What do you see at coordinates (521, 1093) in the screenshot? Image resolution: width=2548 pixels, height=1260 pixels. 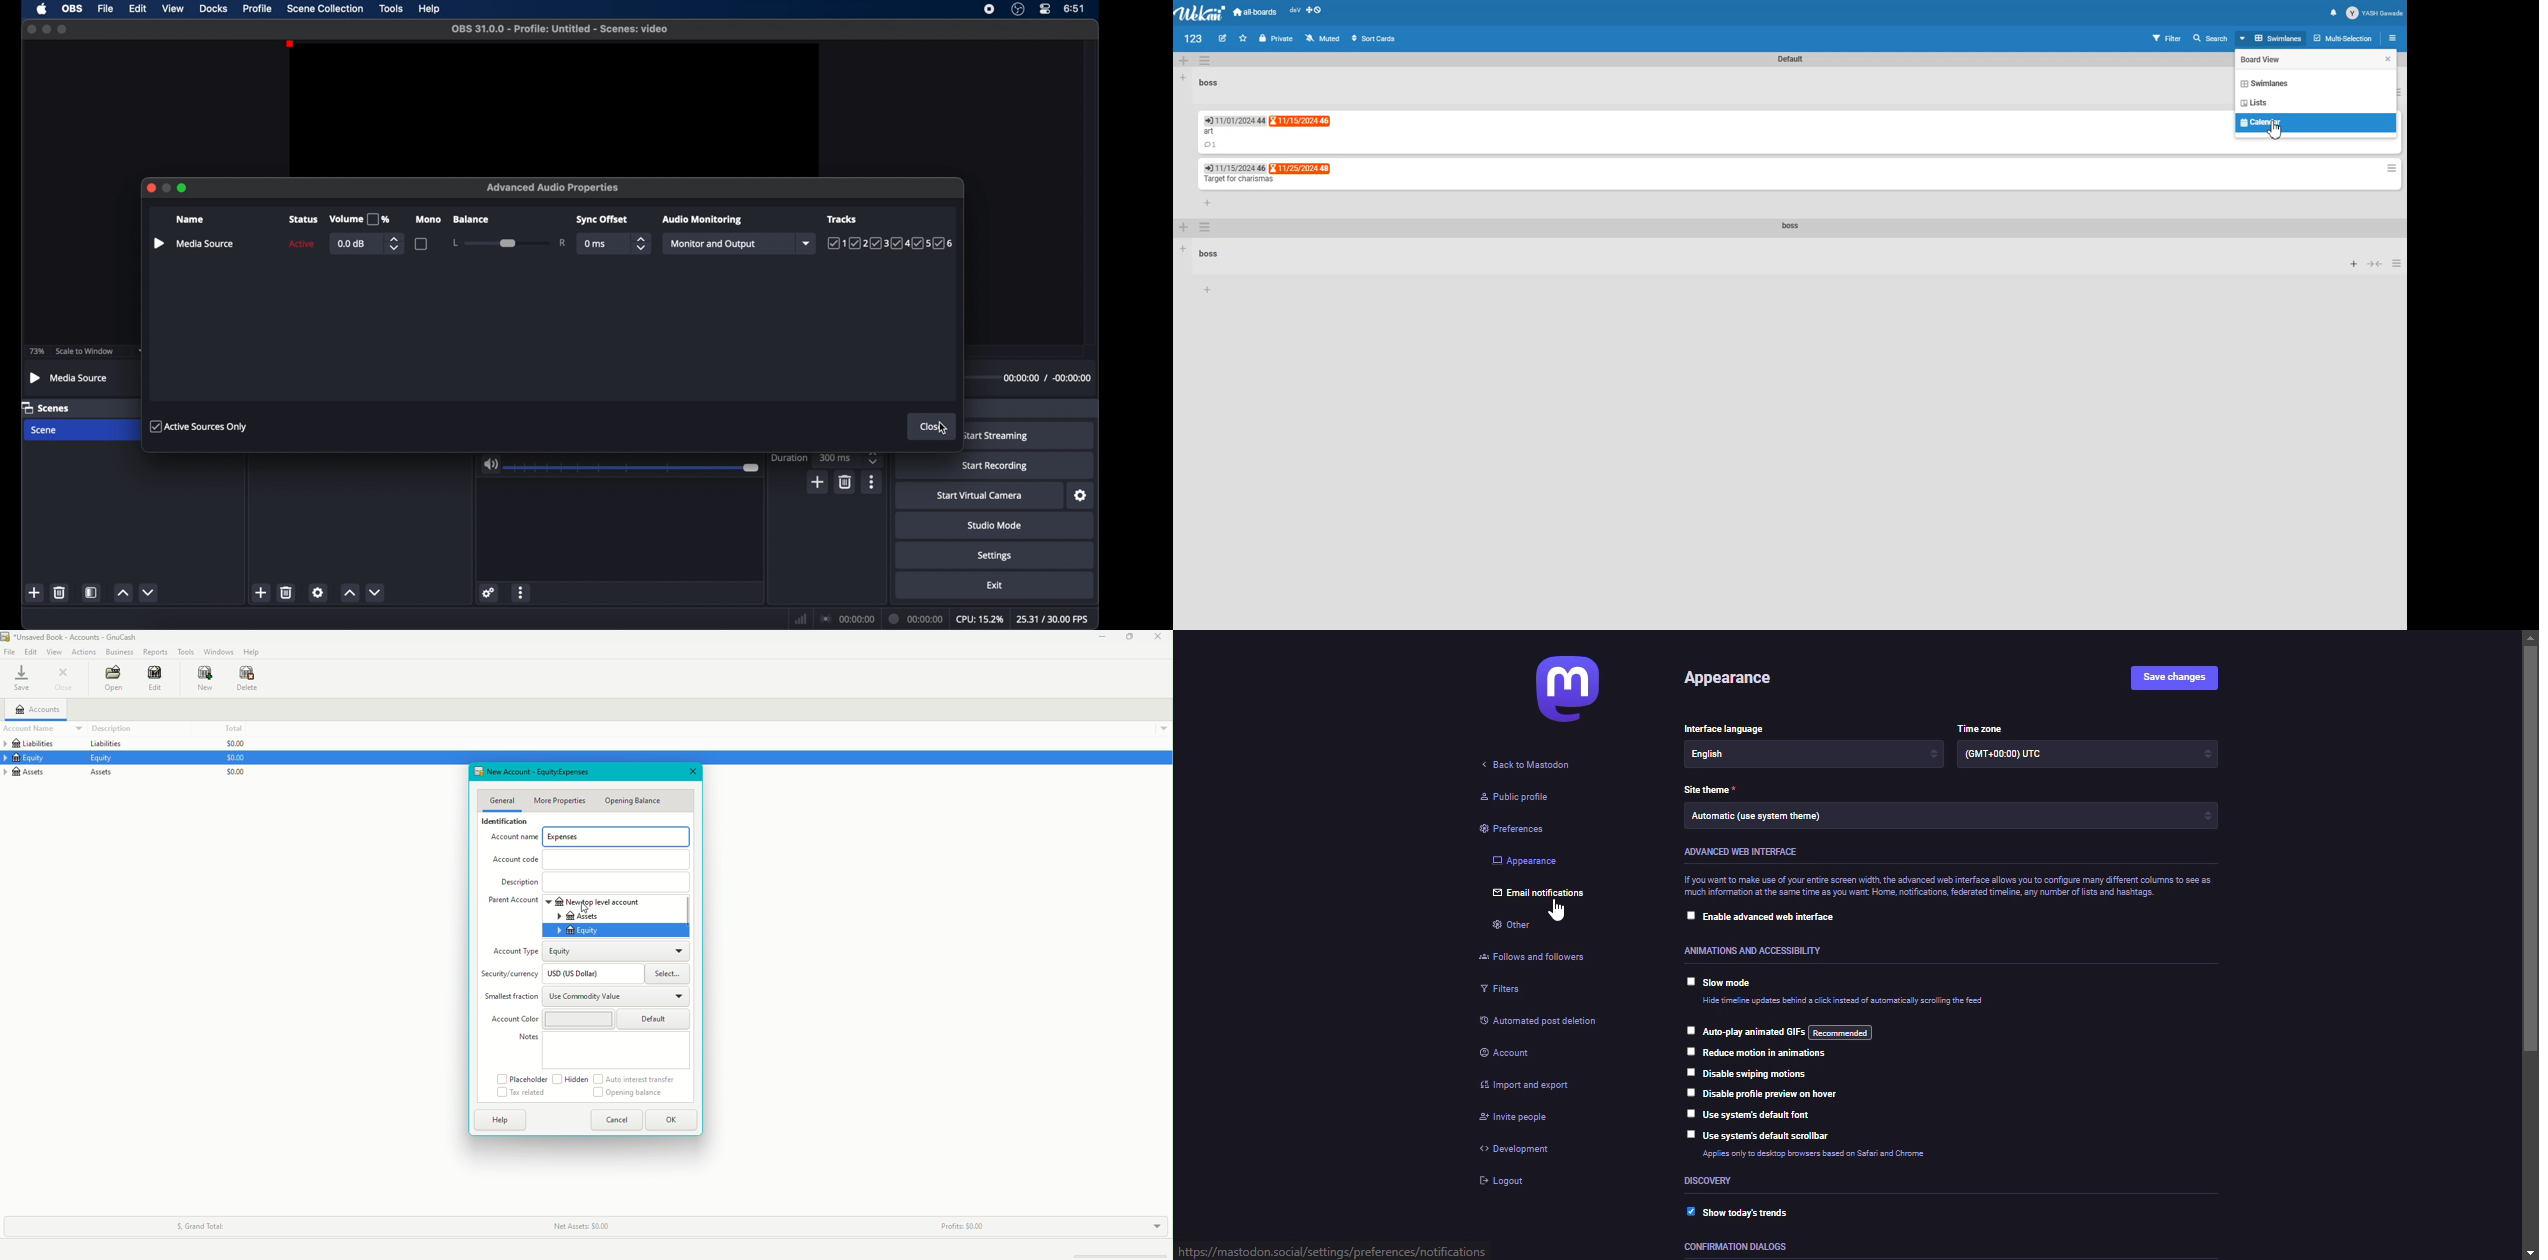 I see `Tax related` at bounding box center [521, 1093].